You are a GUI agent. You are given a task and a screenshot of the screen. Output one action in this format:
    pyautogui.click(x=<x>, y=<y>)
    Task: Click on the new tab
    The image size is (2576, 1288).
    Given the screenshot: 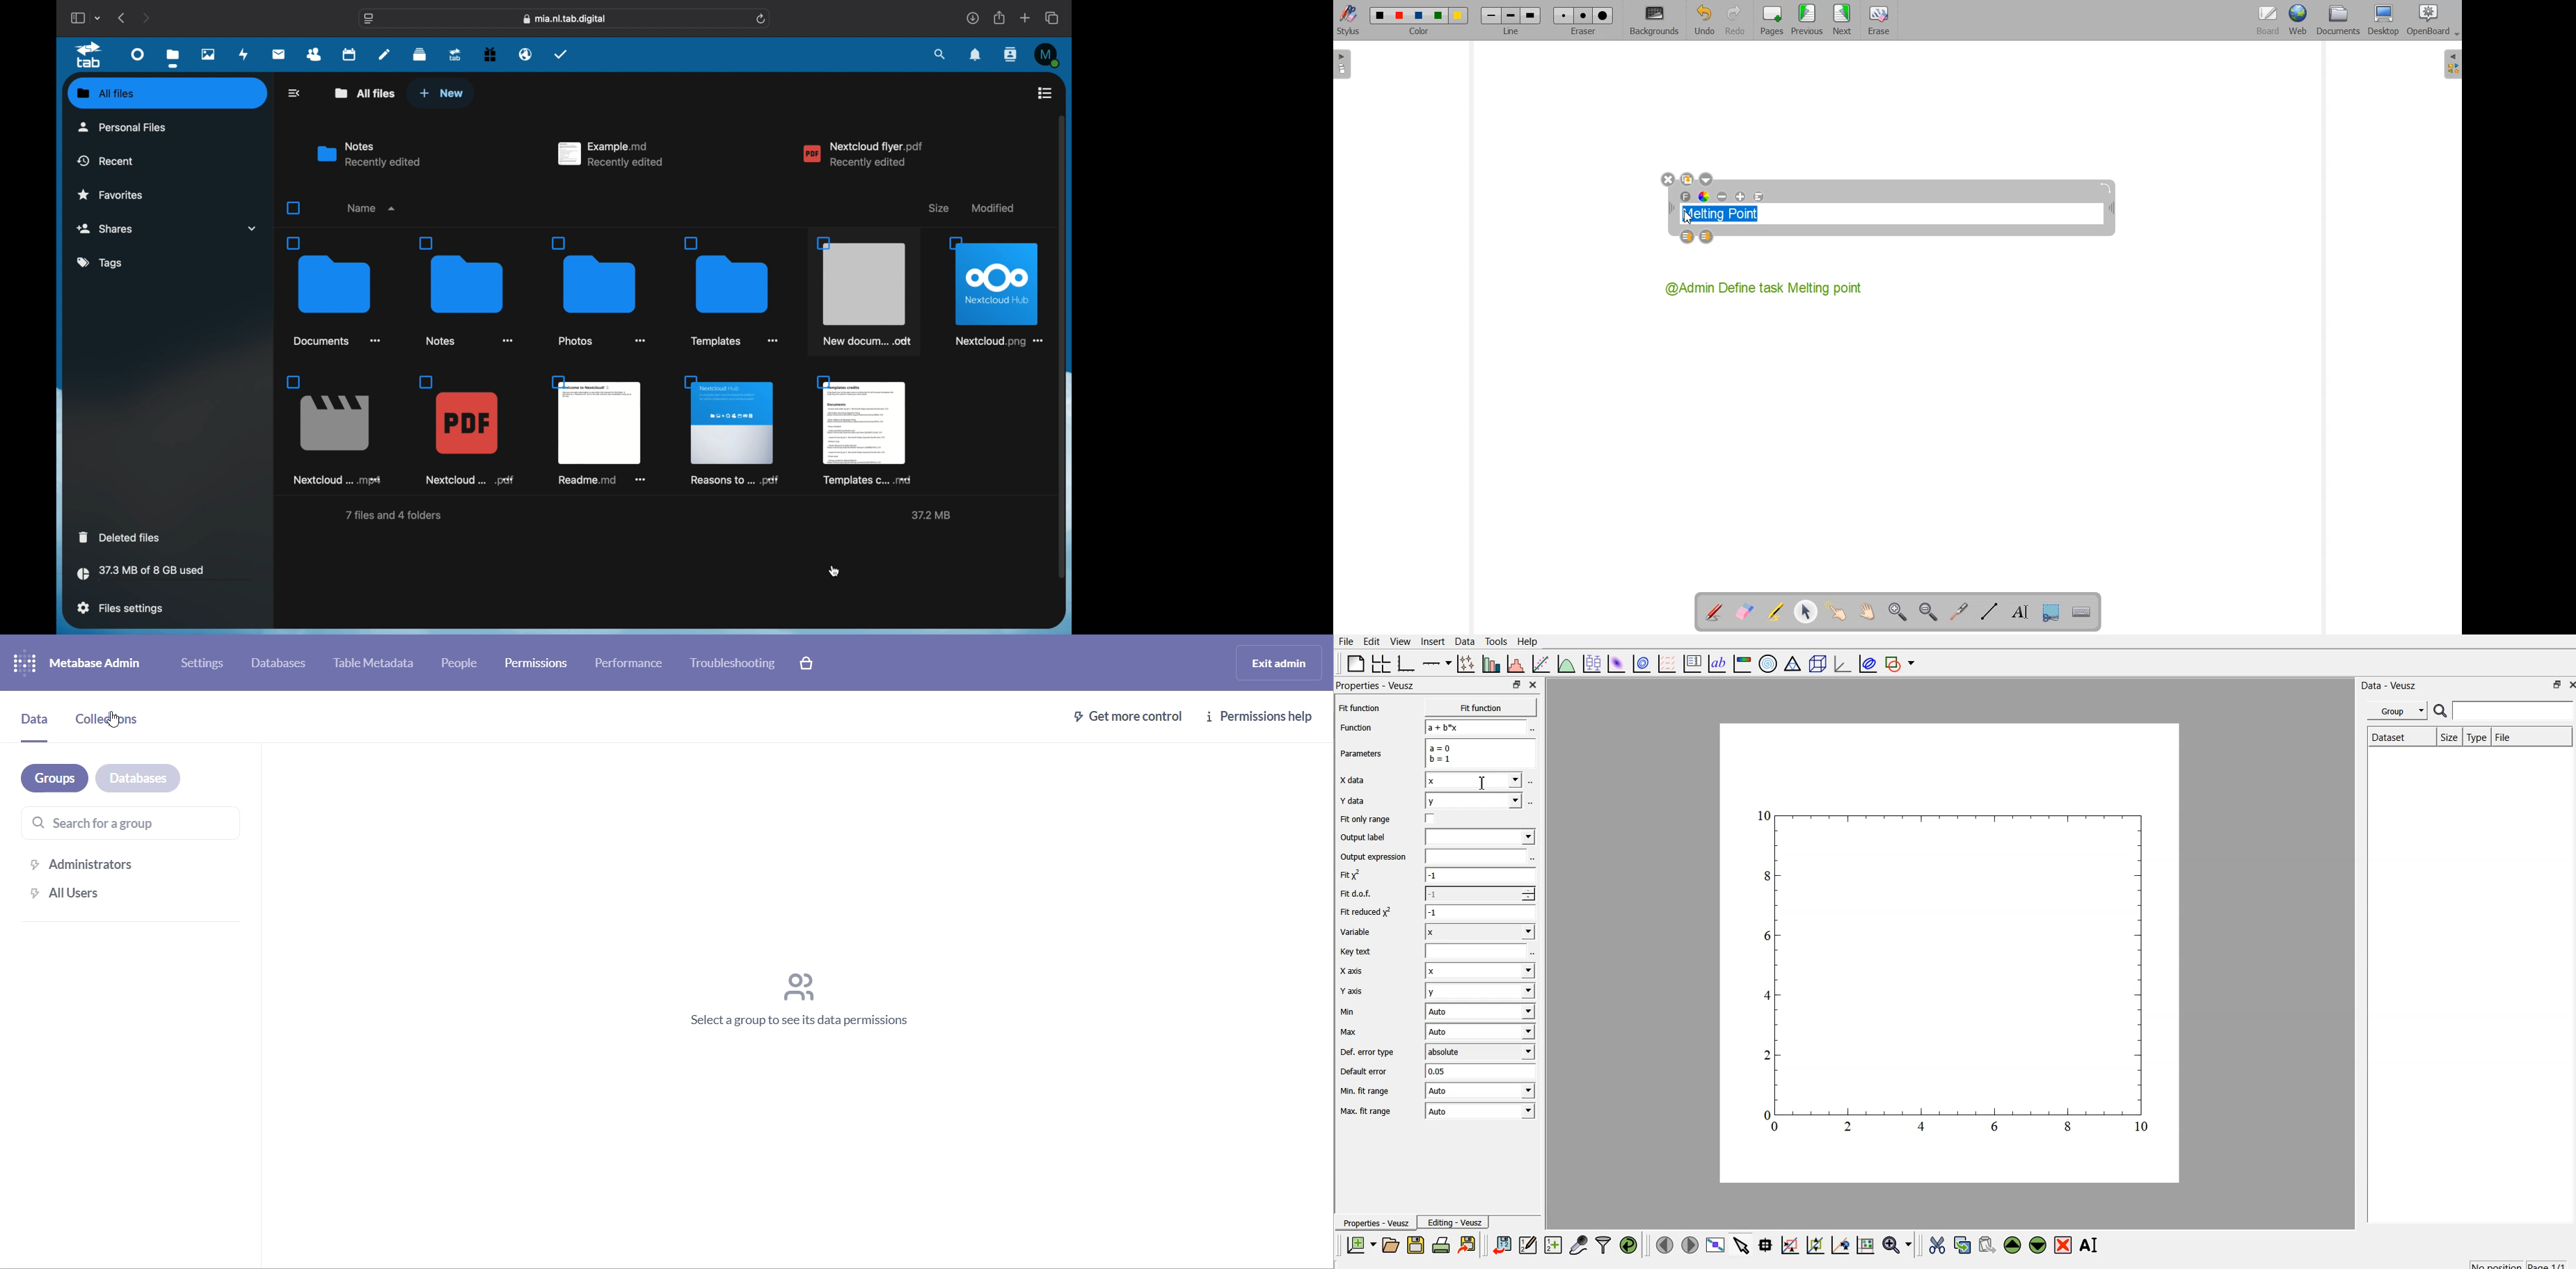 What is the action you would take?
    pyautogui.click(x=1025, y=18)
    